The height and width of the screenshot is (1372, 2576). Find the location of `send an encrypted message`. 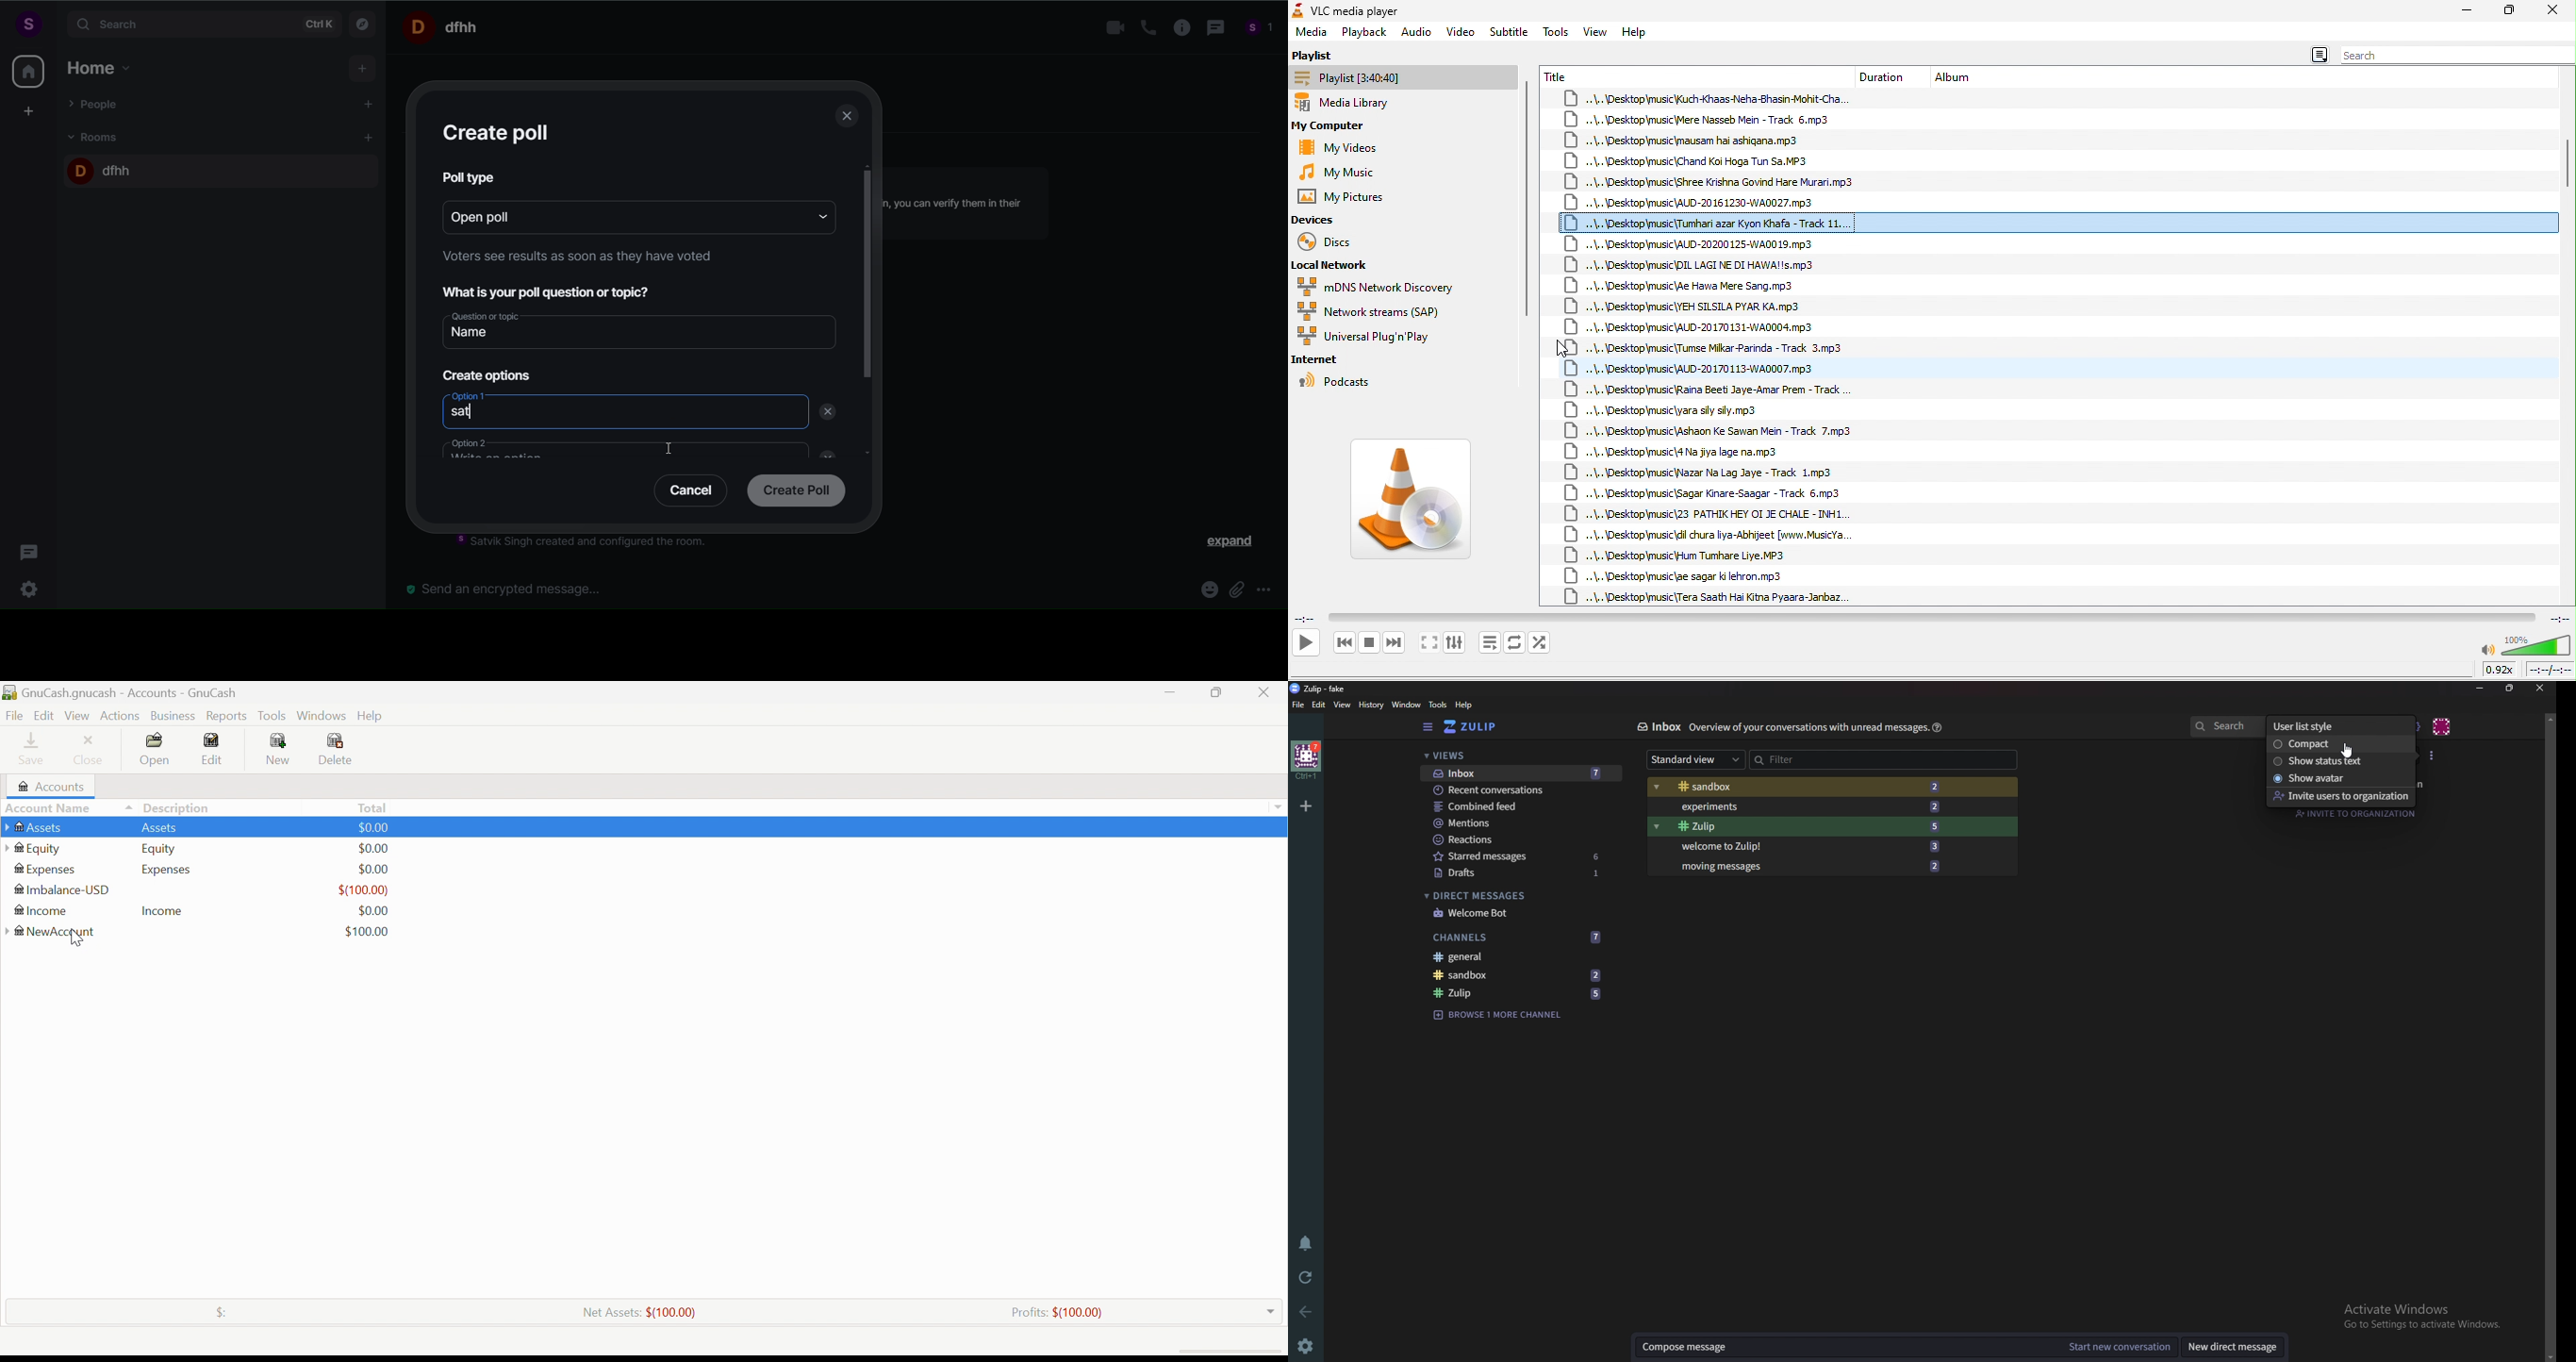

send an encrypted message is located at coordinates (510, 589).